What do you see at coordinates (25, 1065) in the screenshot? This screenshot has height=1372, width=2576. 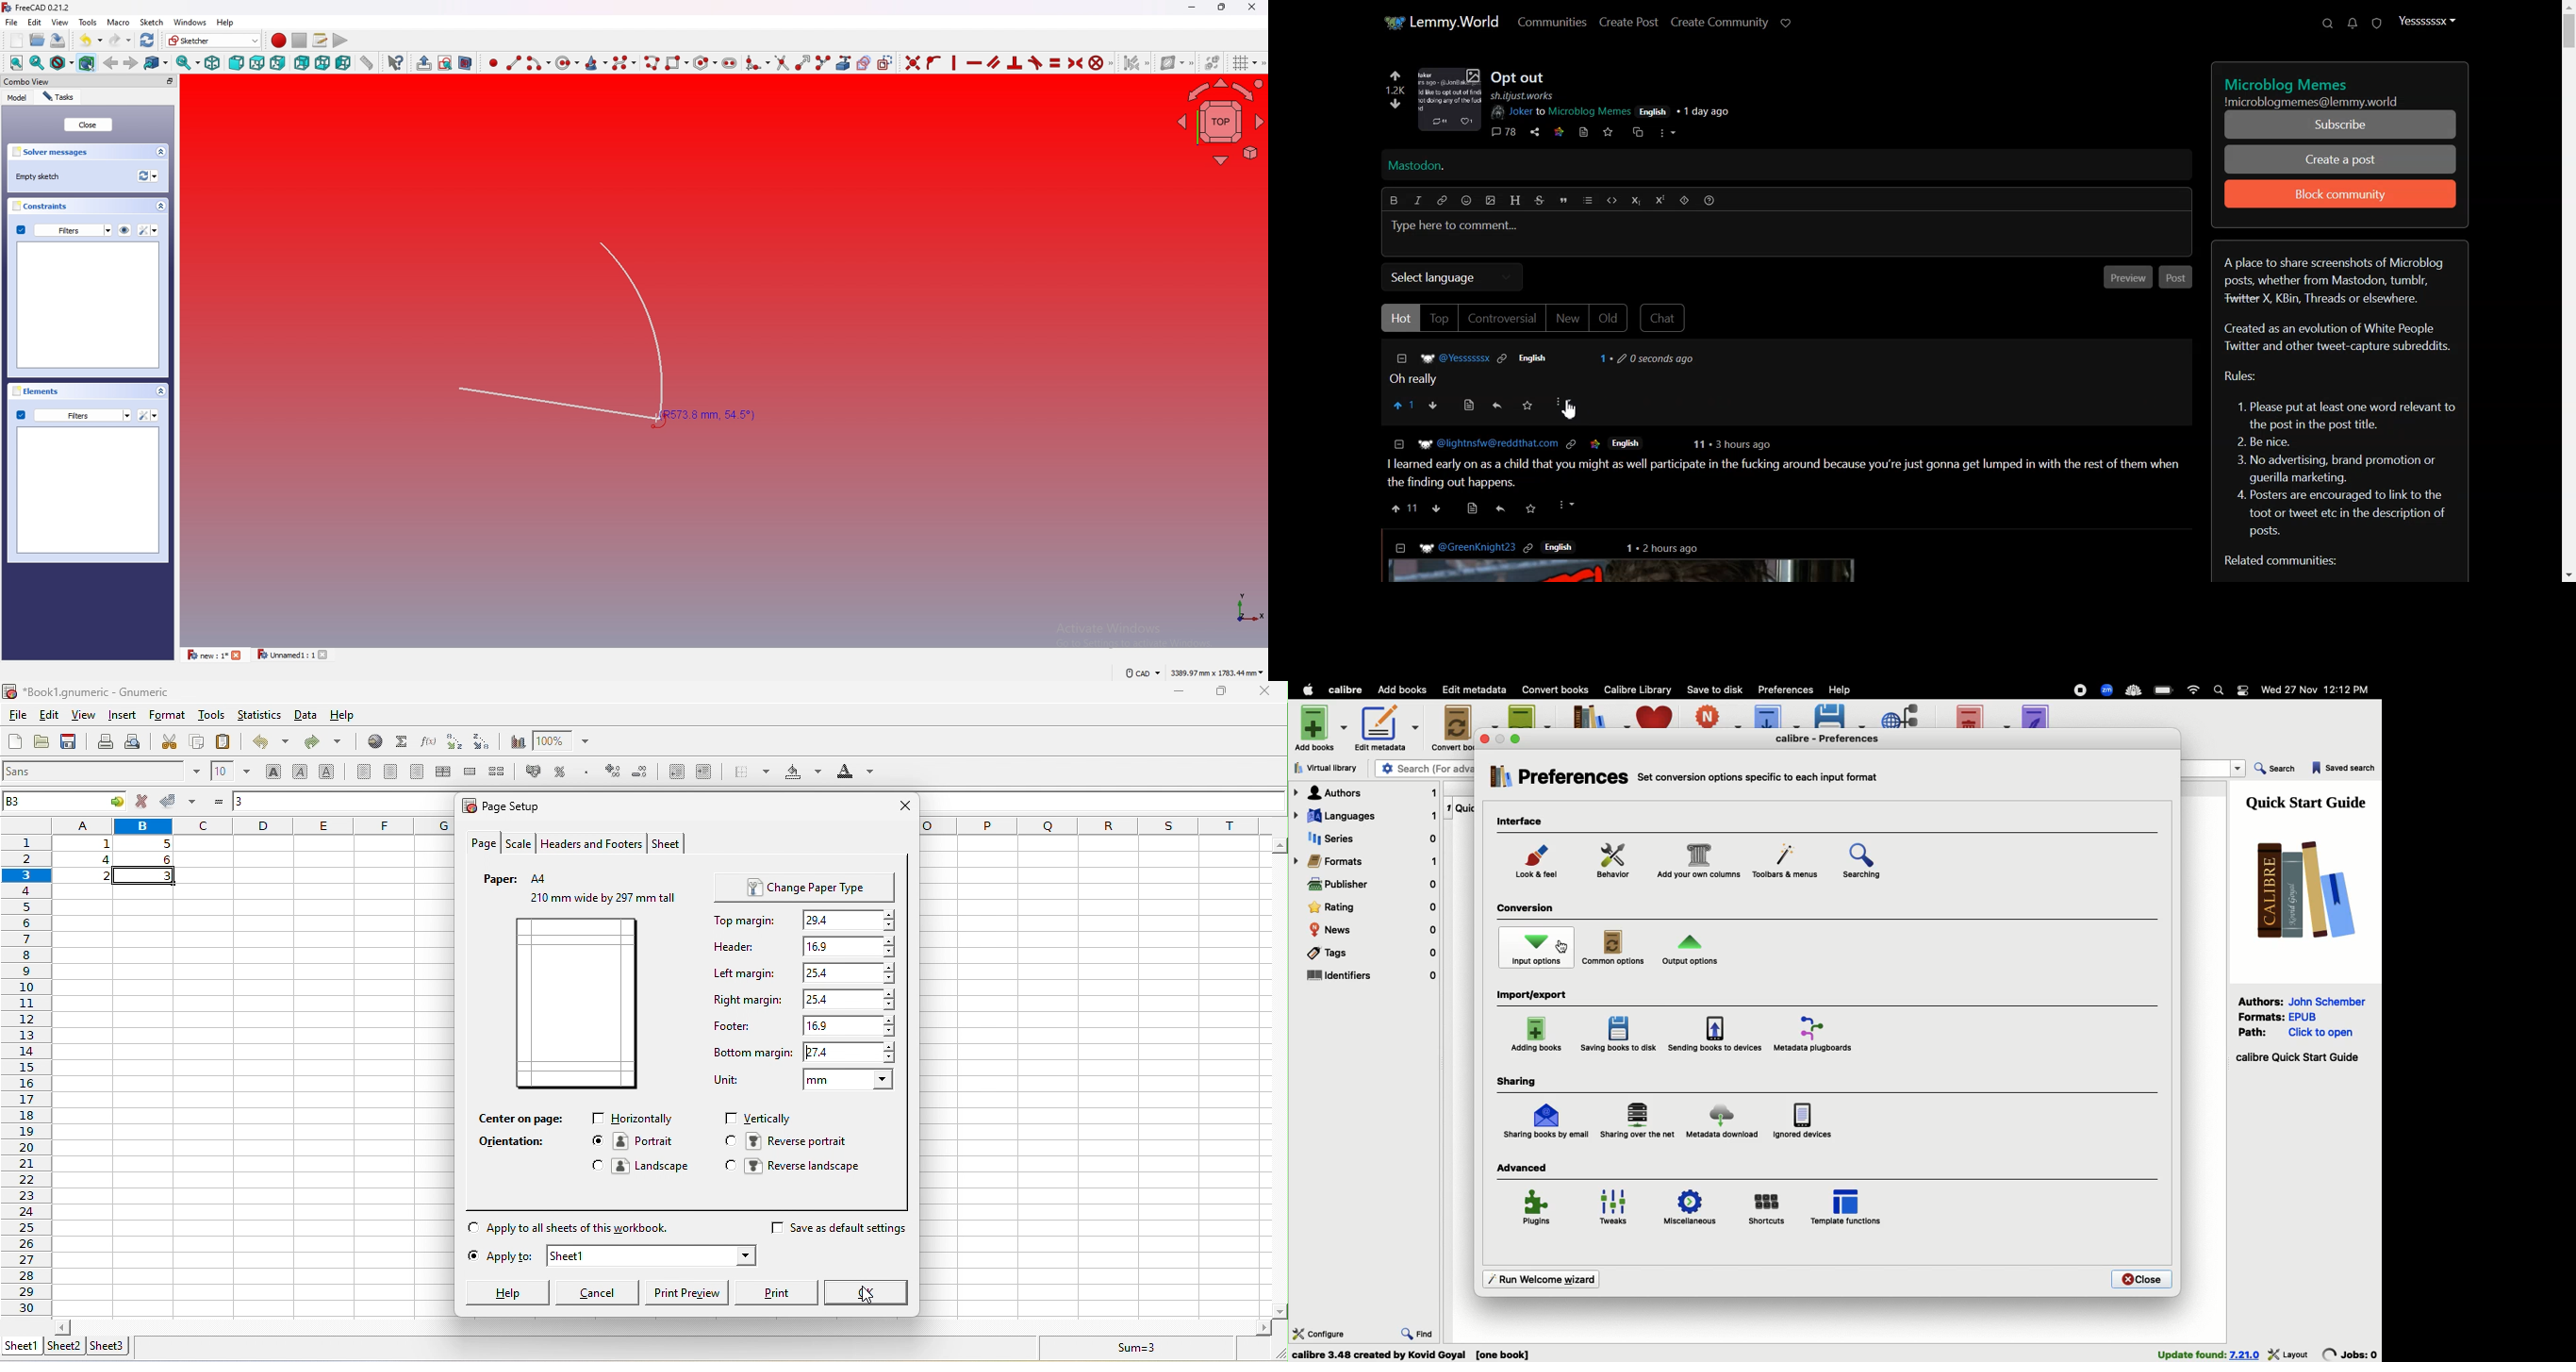 I see `rows` at bounding box center [25, 1065].